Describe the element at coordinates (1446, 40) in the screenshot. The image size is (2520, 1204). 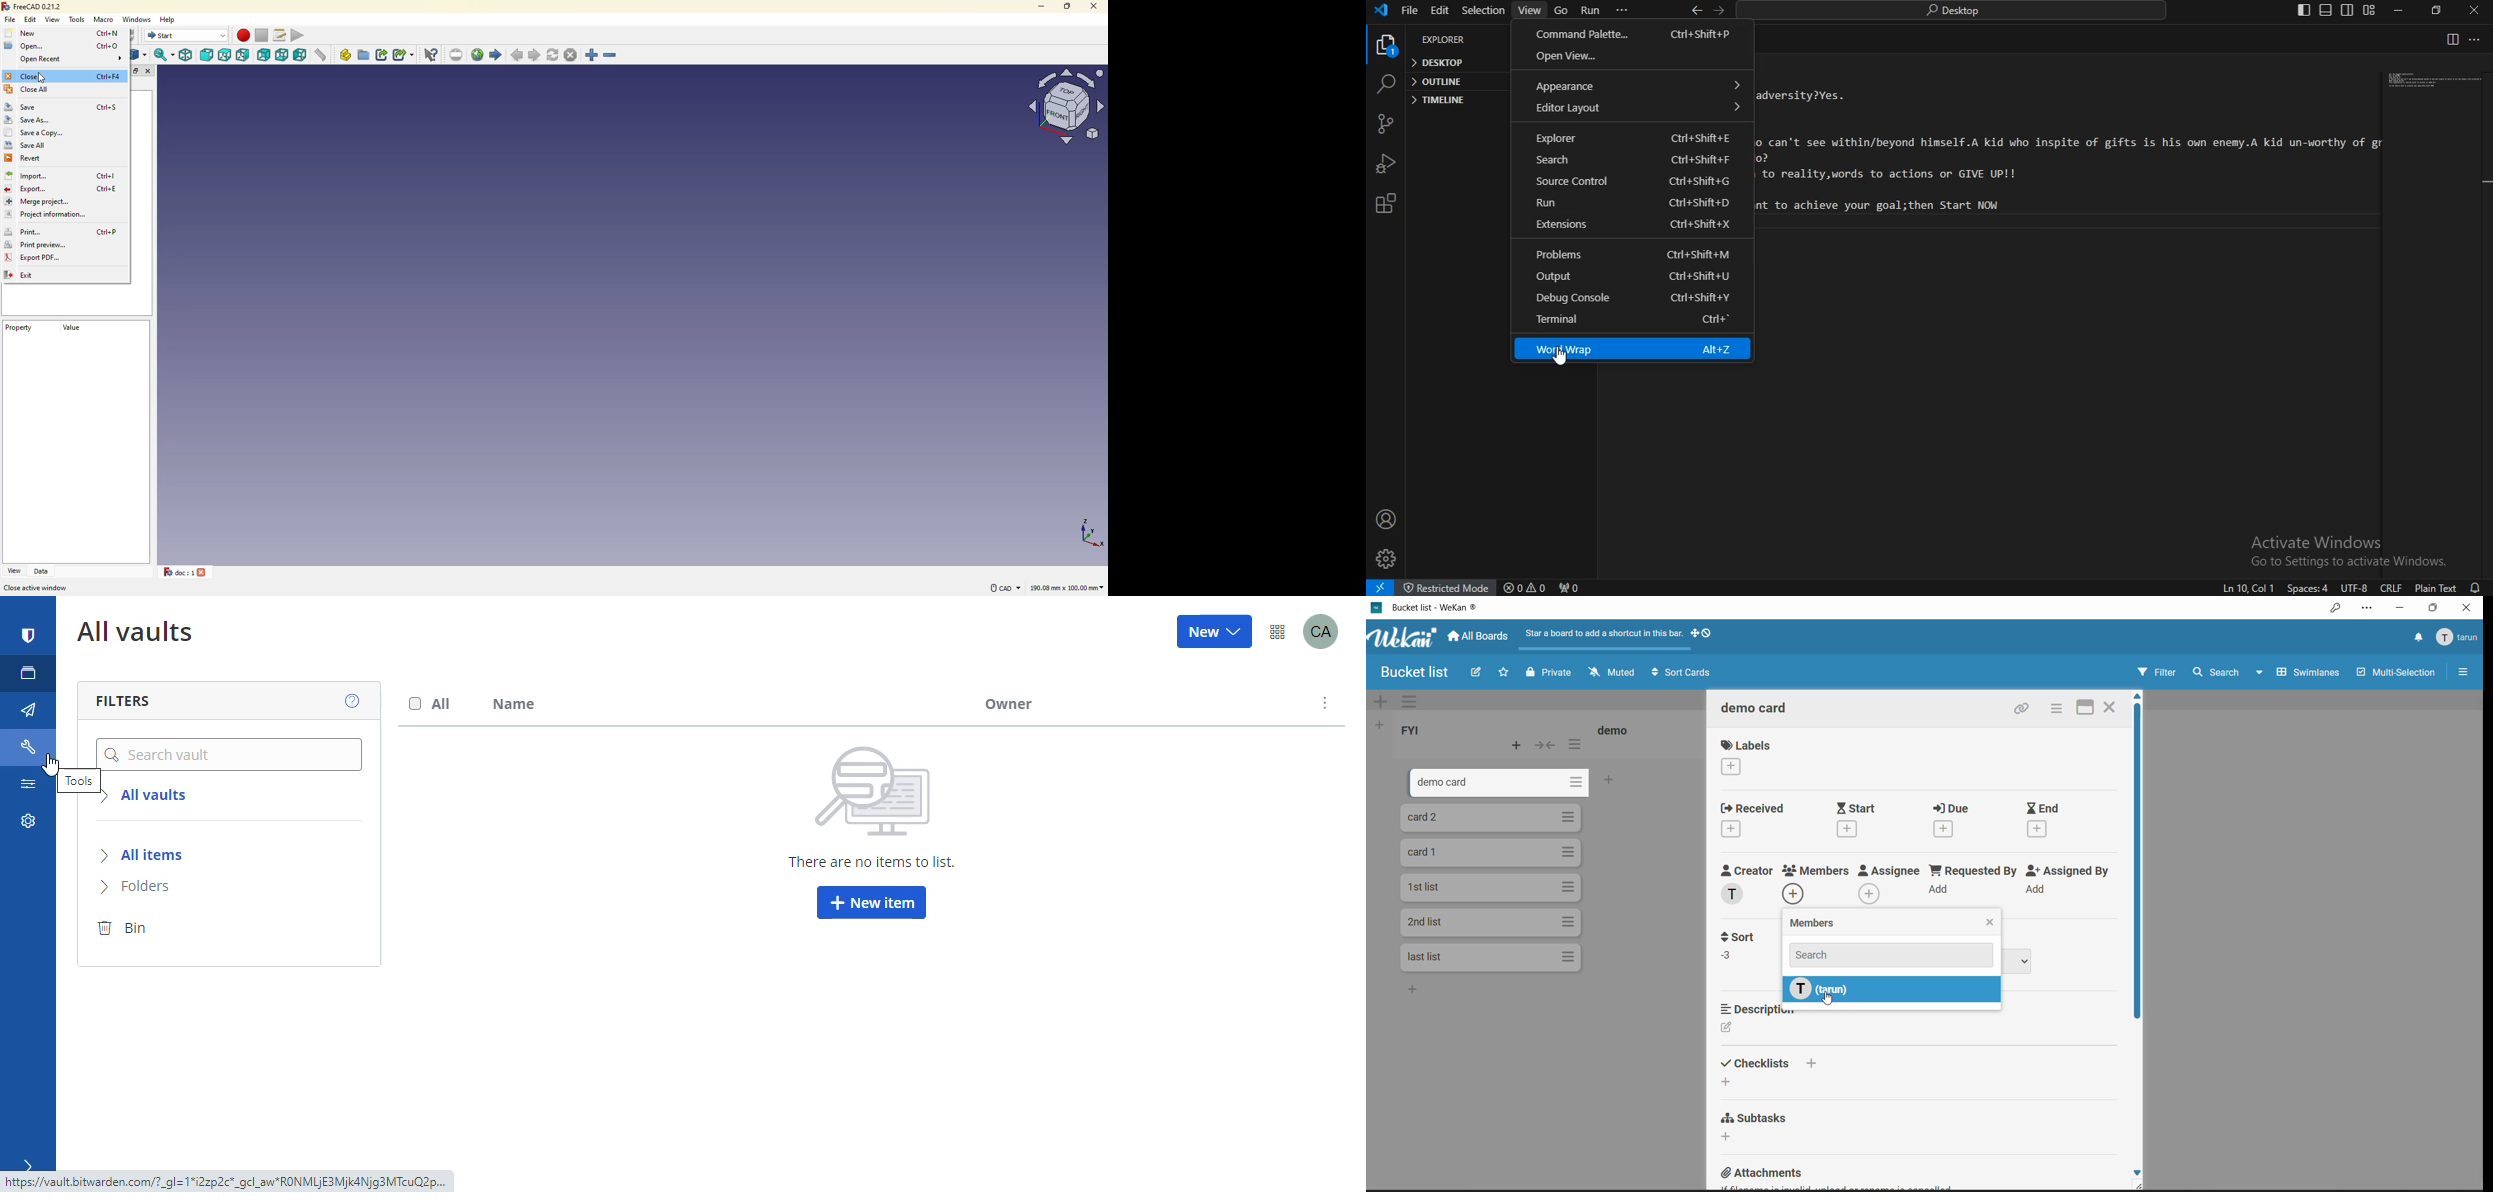
I see `explorer` at that location.